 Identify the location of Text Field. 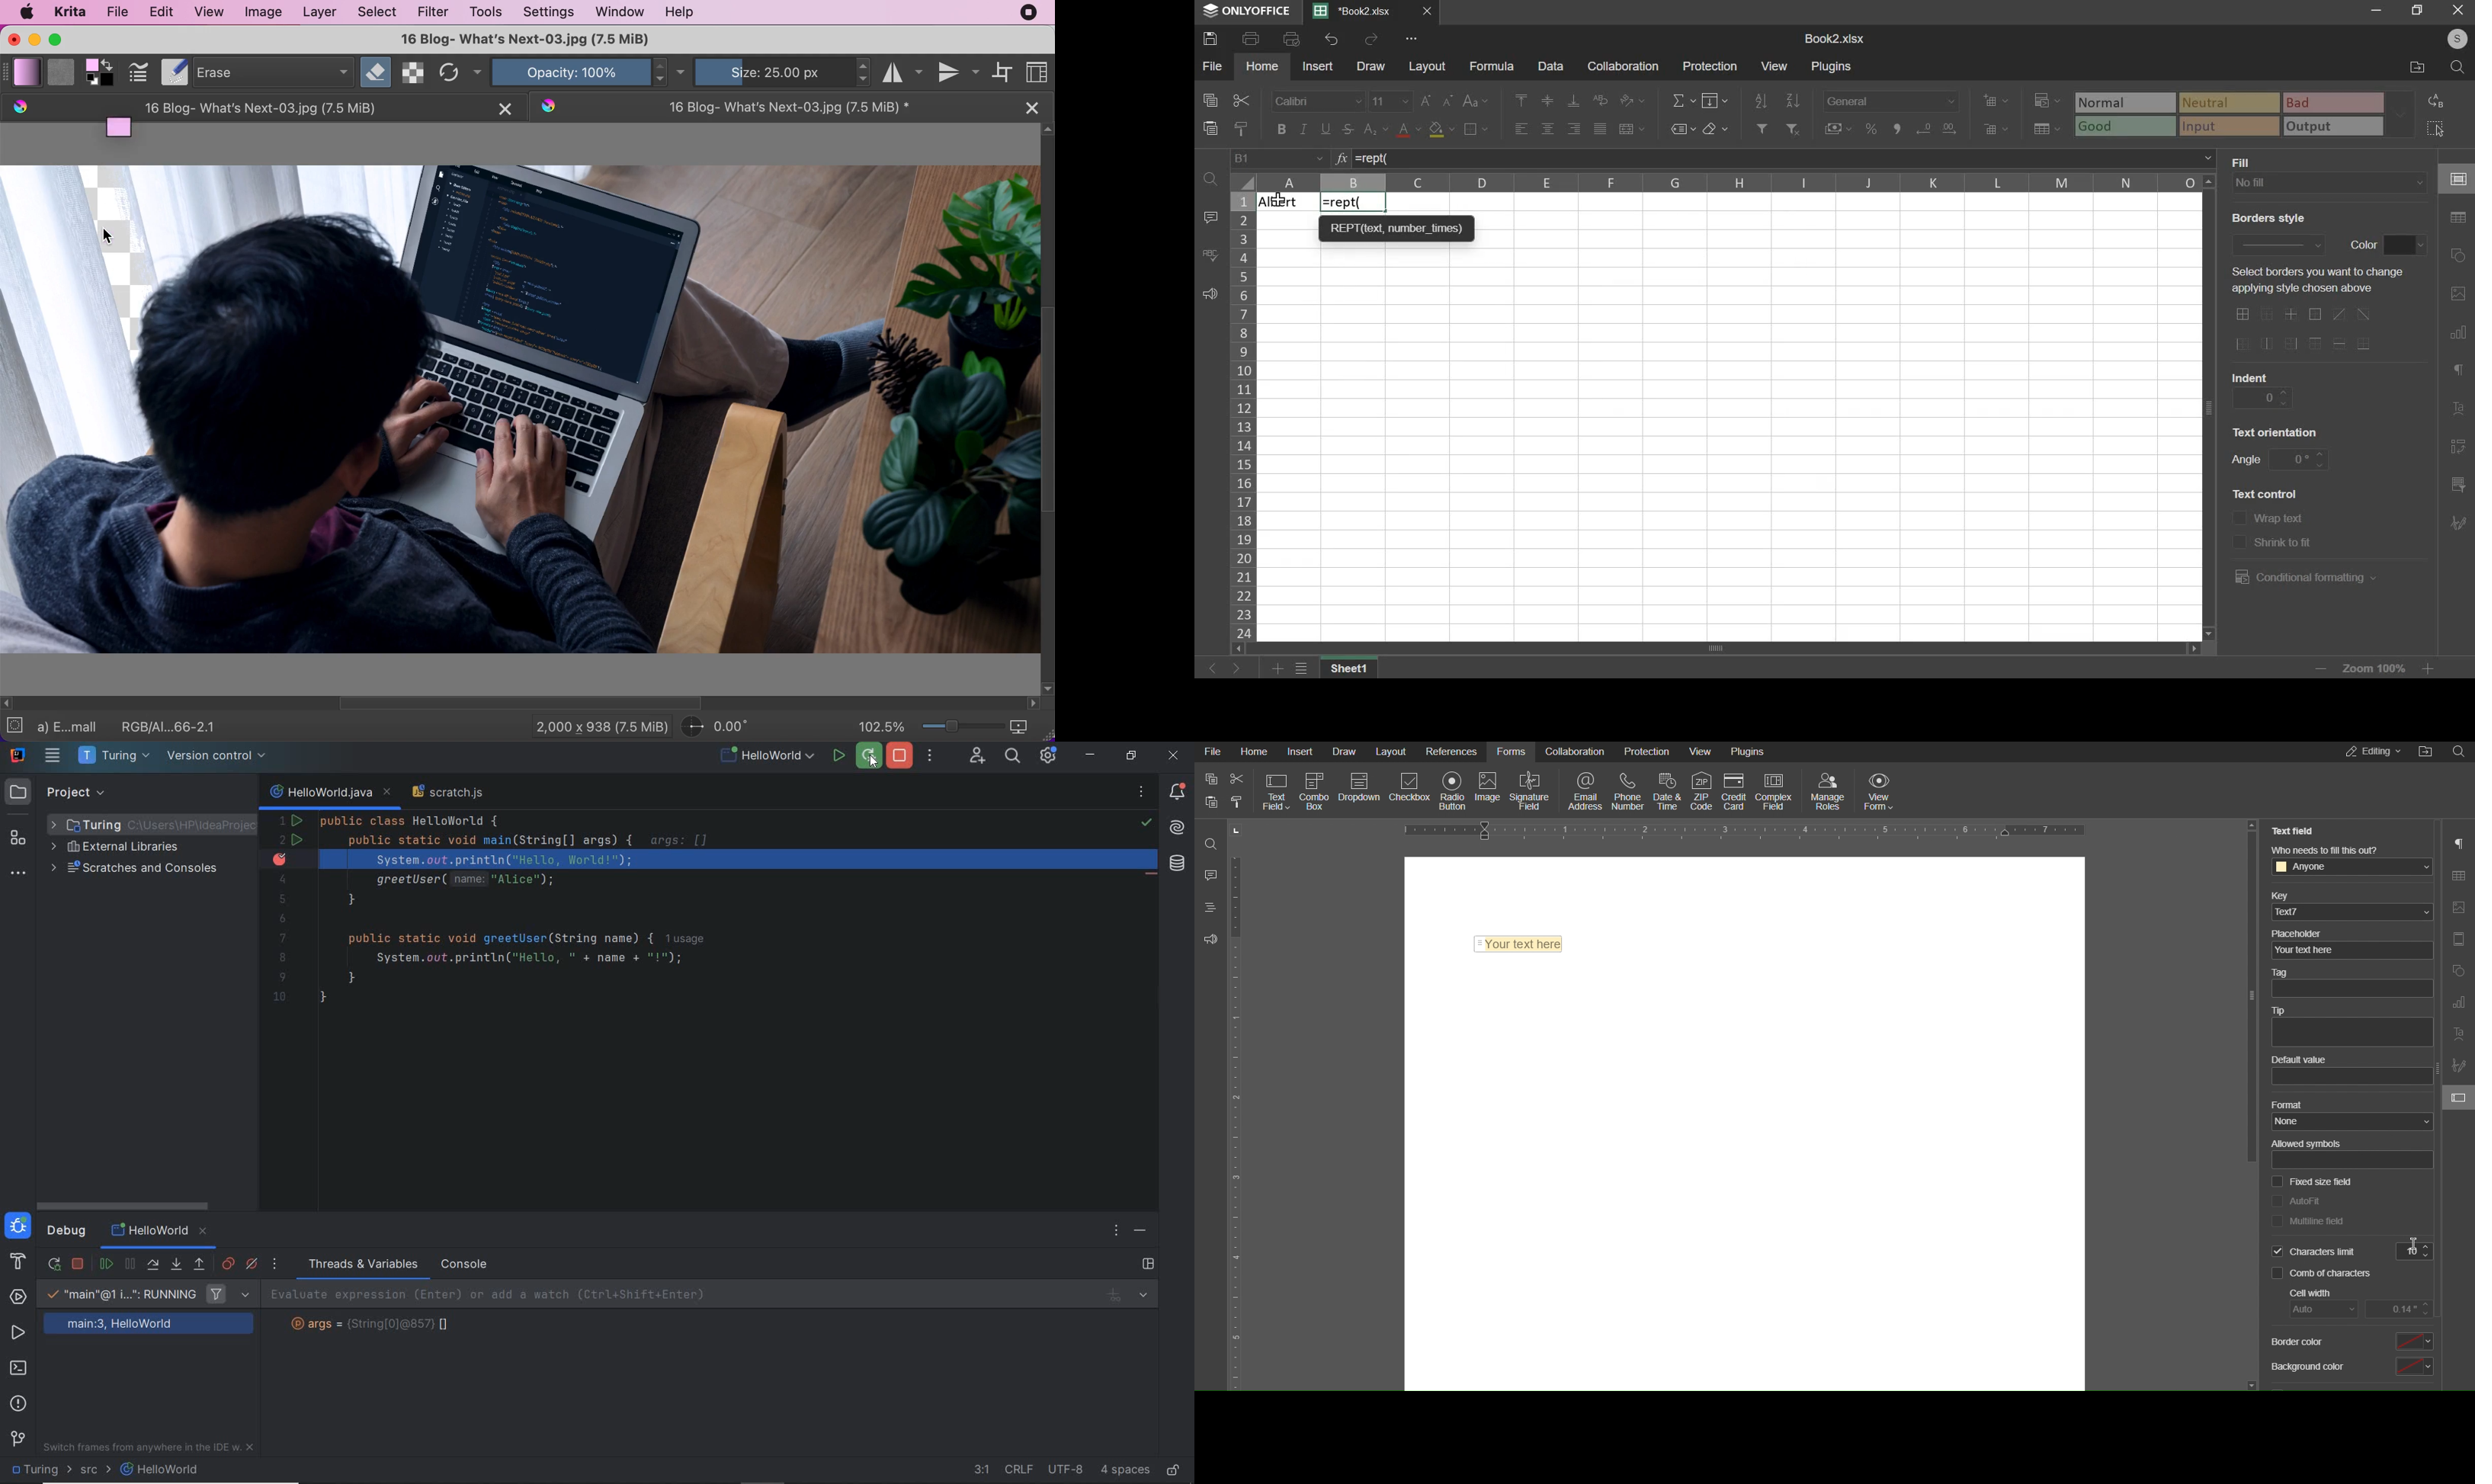
(1519, 941).